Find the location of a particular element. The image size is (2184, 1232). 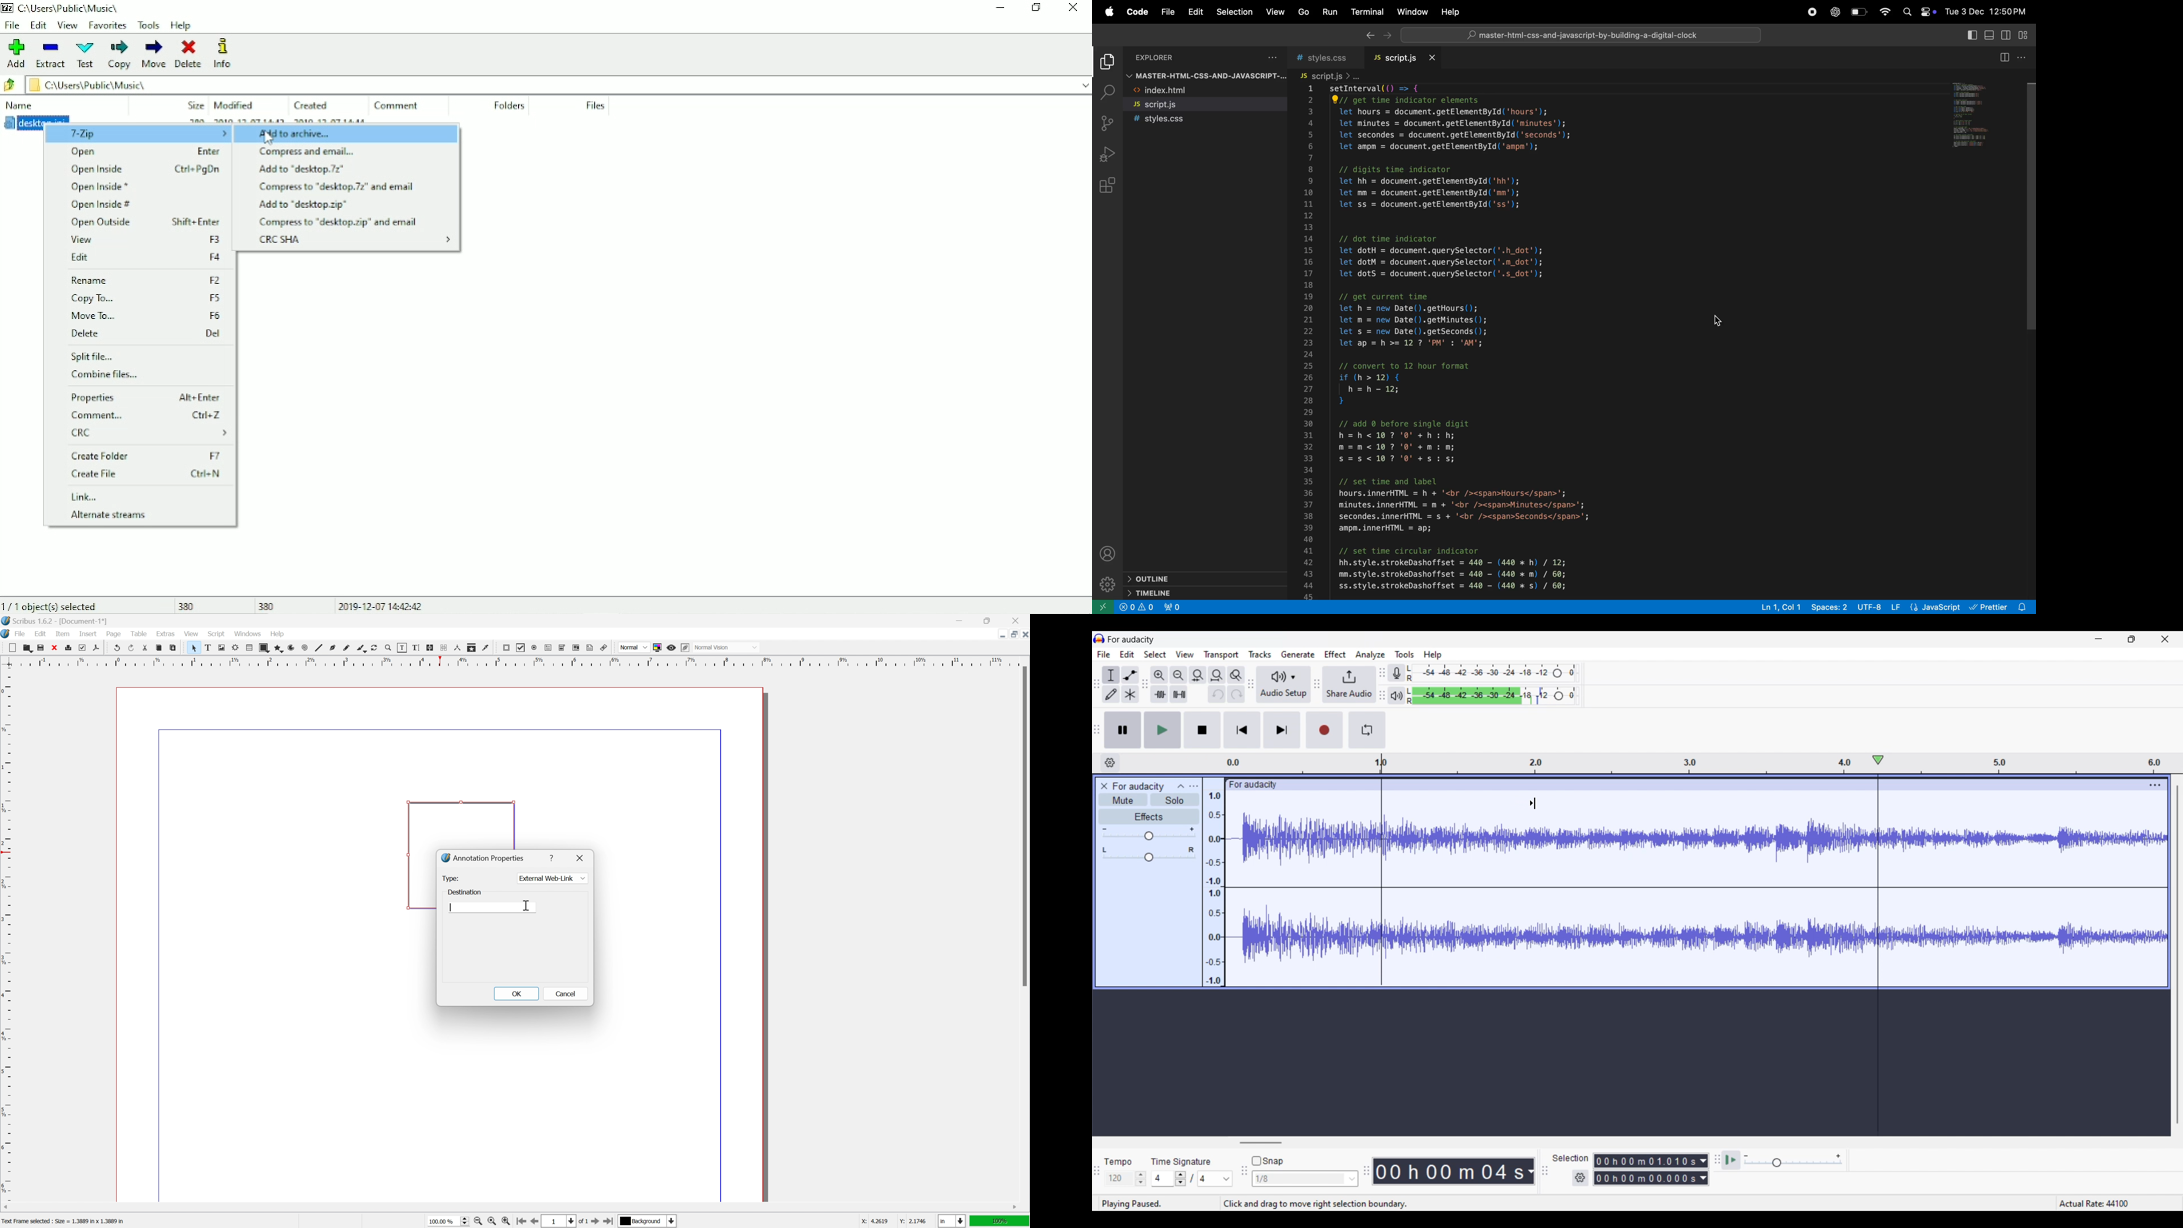

print is located at coordinates (68, 647).